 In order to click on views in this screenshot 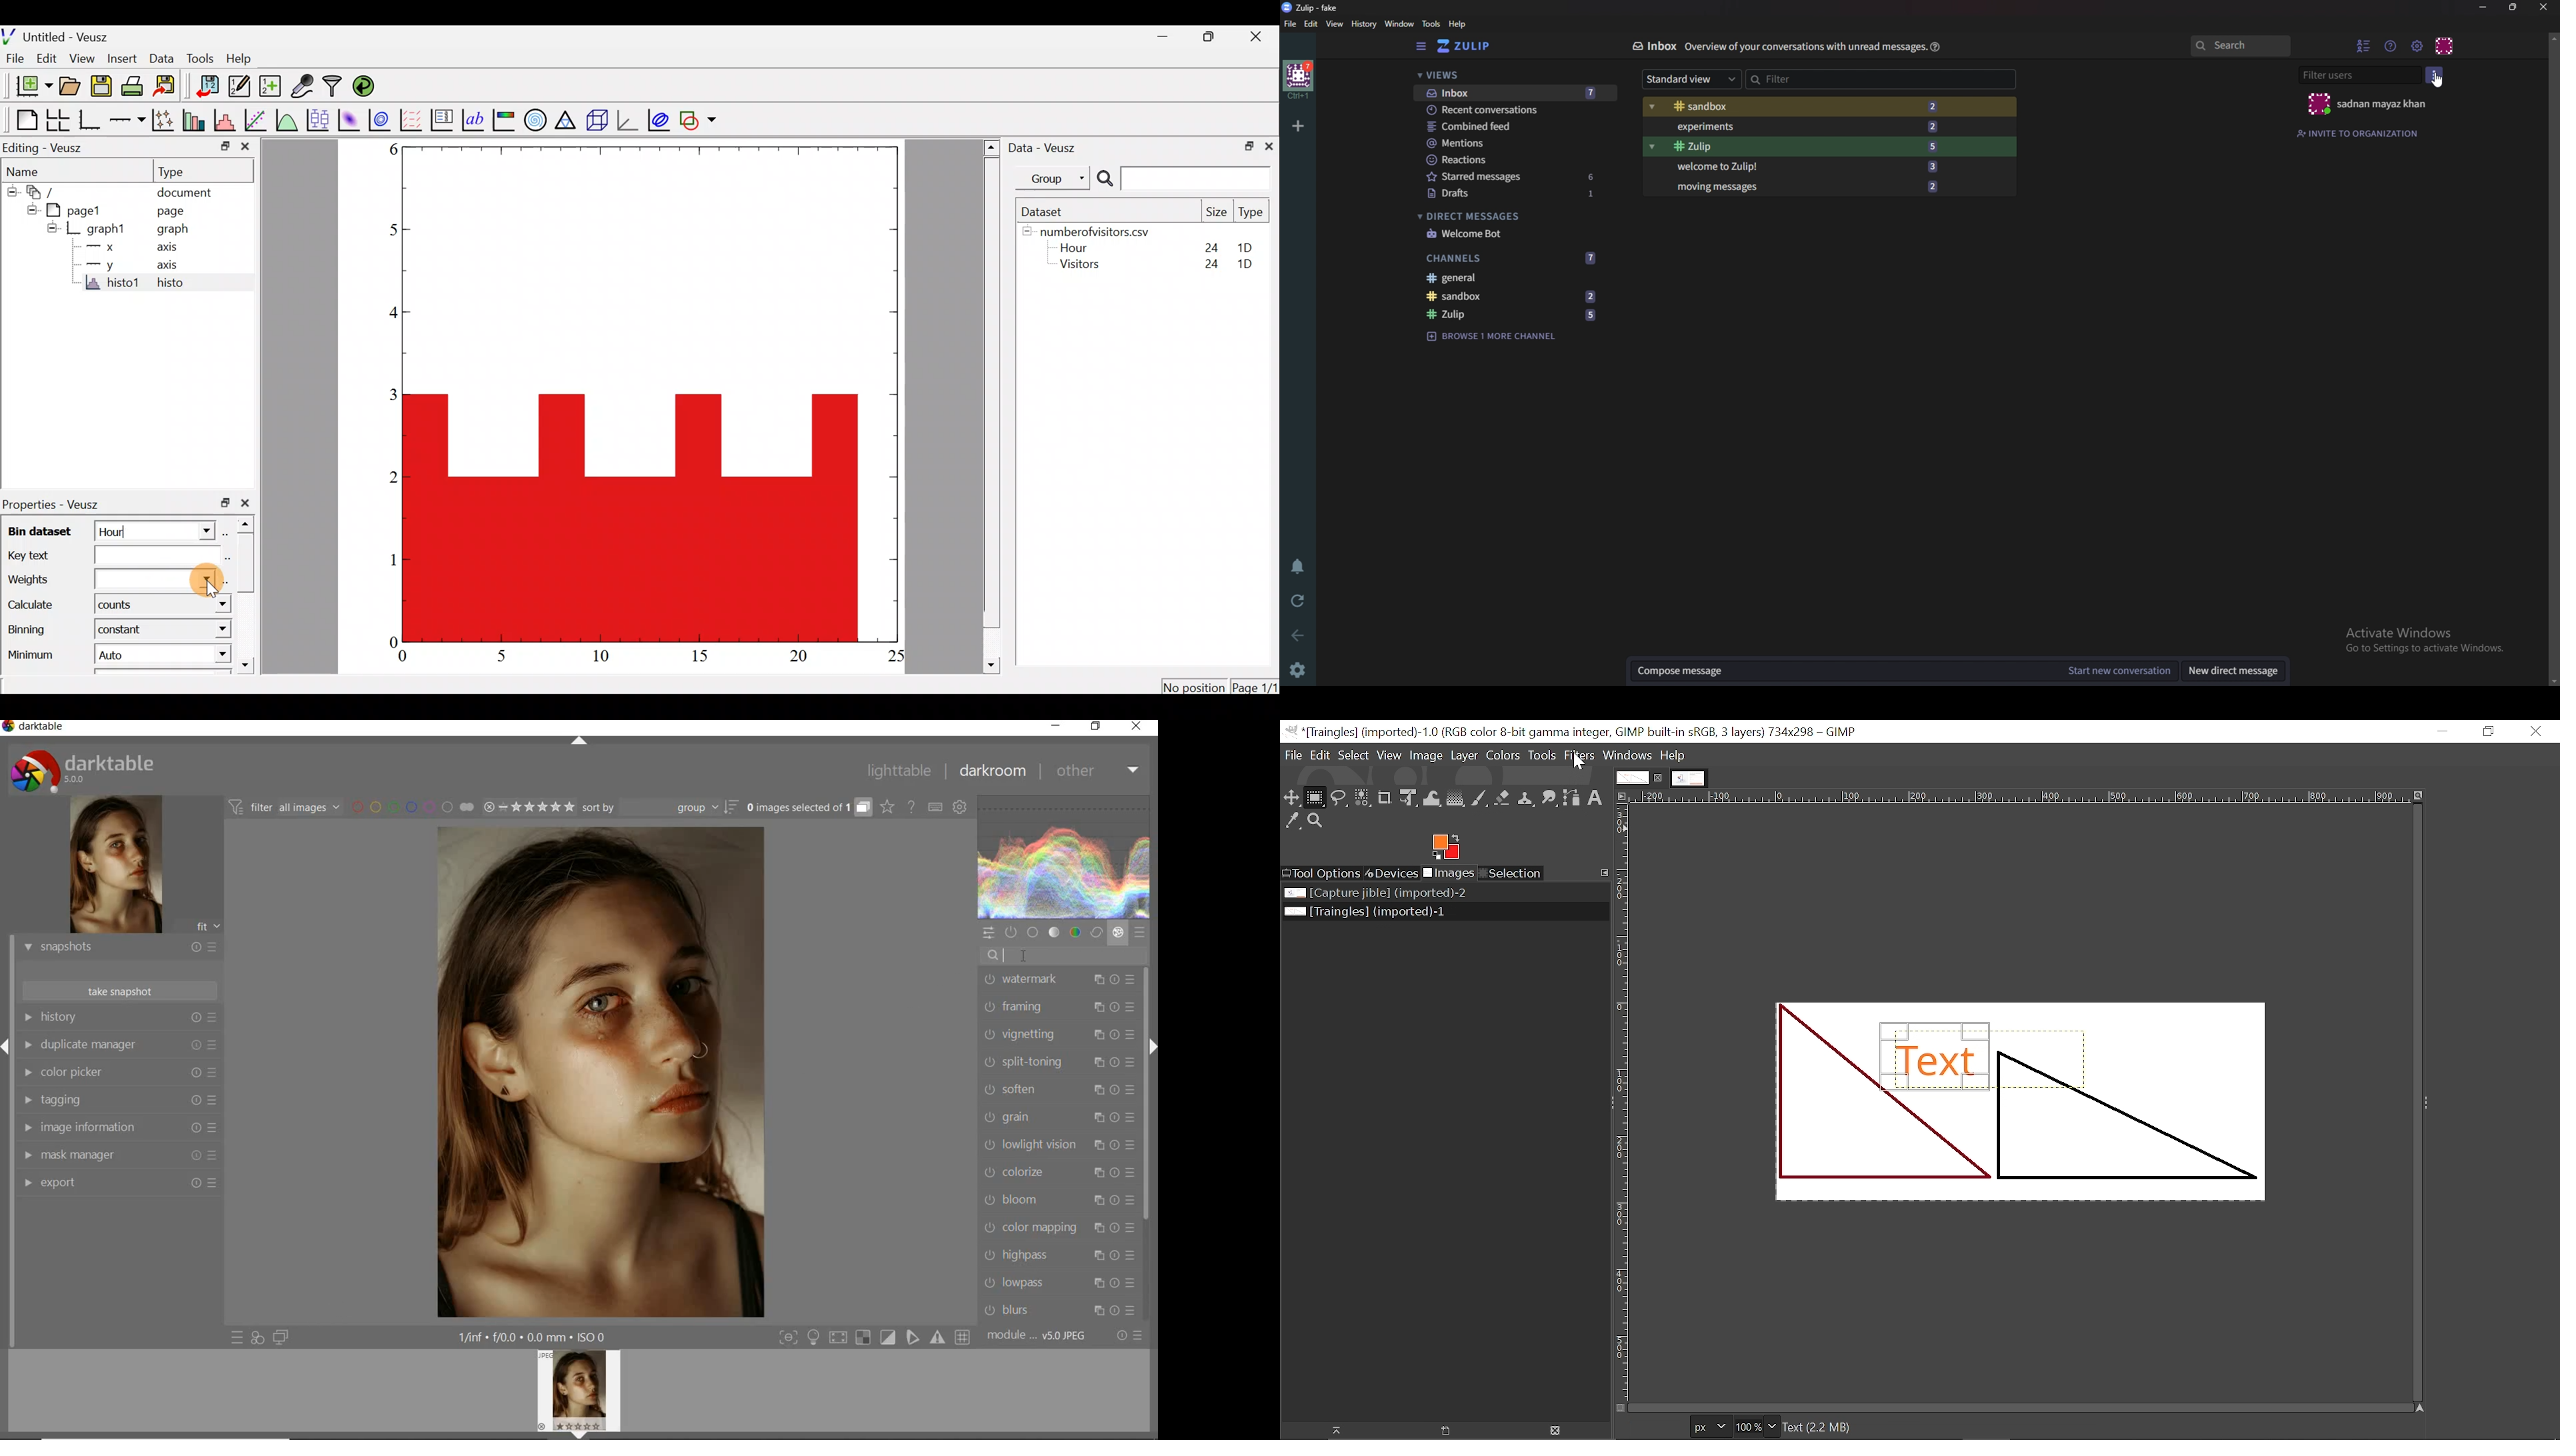, I will do `click(1507, 76)`.